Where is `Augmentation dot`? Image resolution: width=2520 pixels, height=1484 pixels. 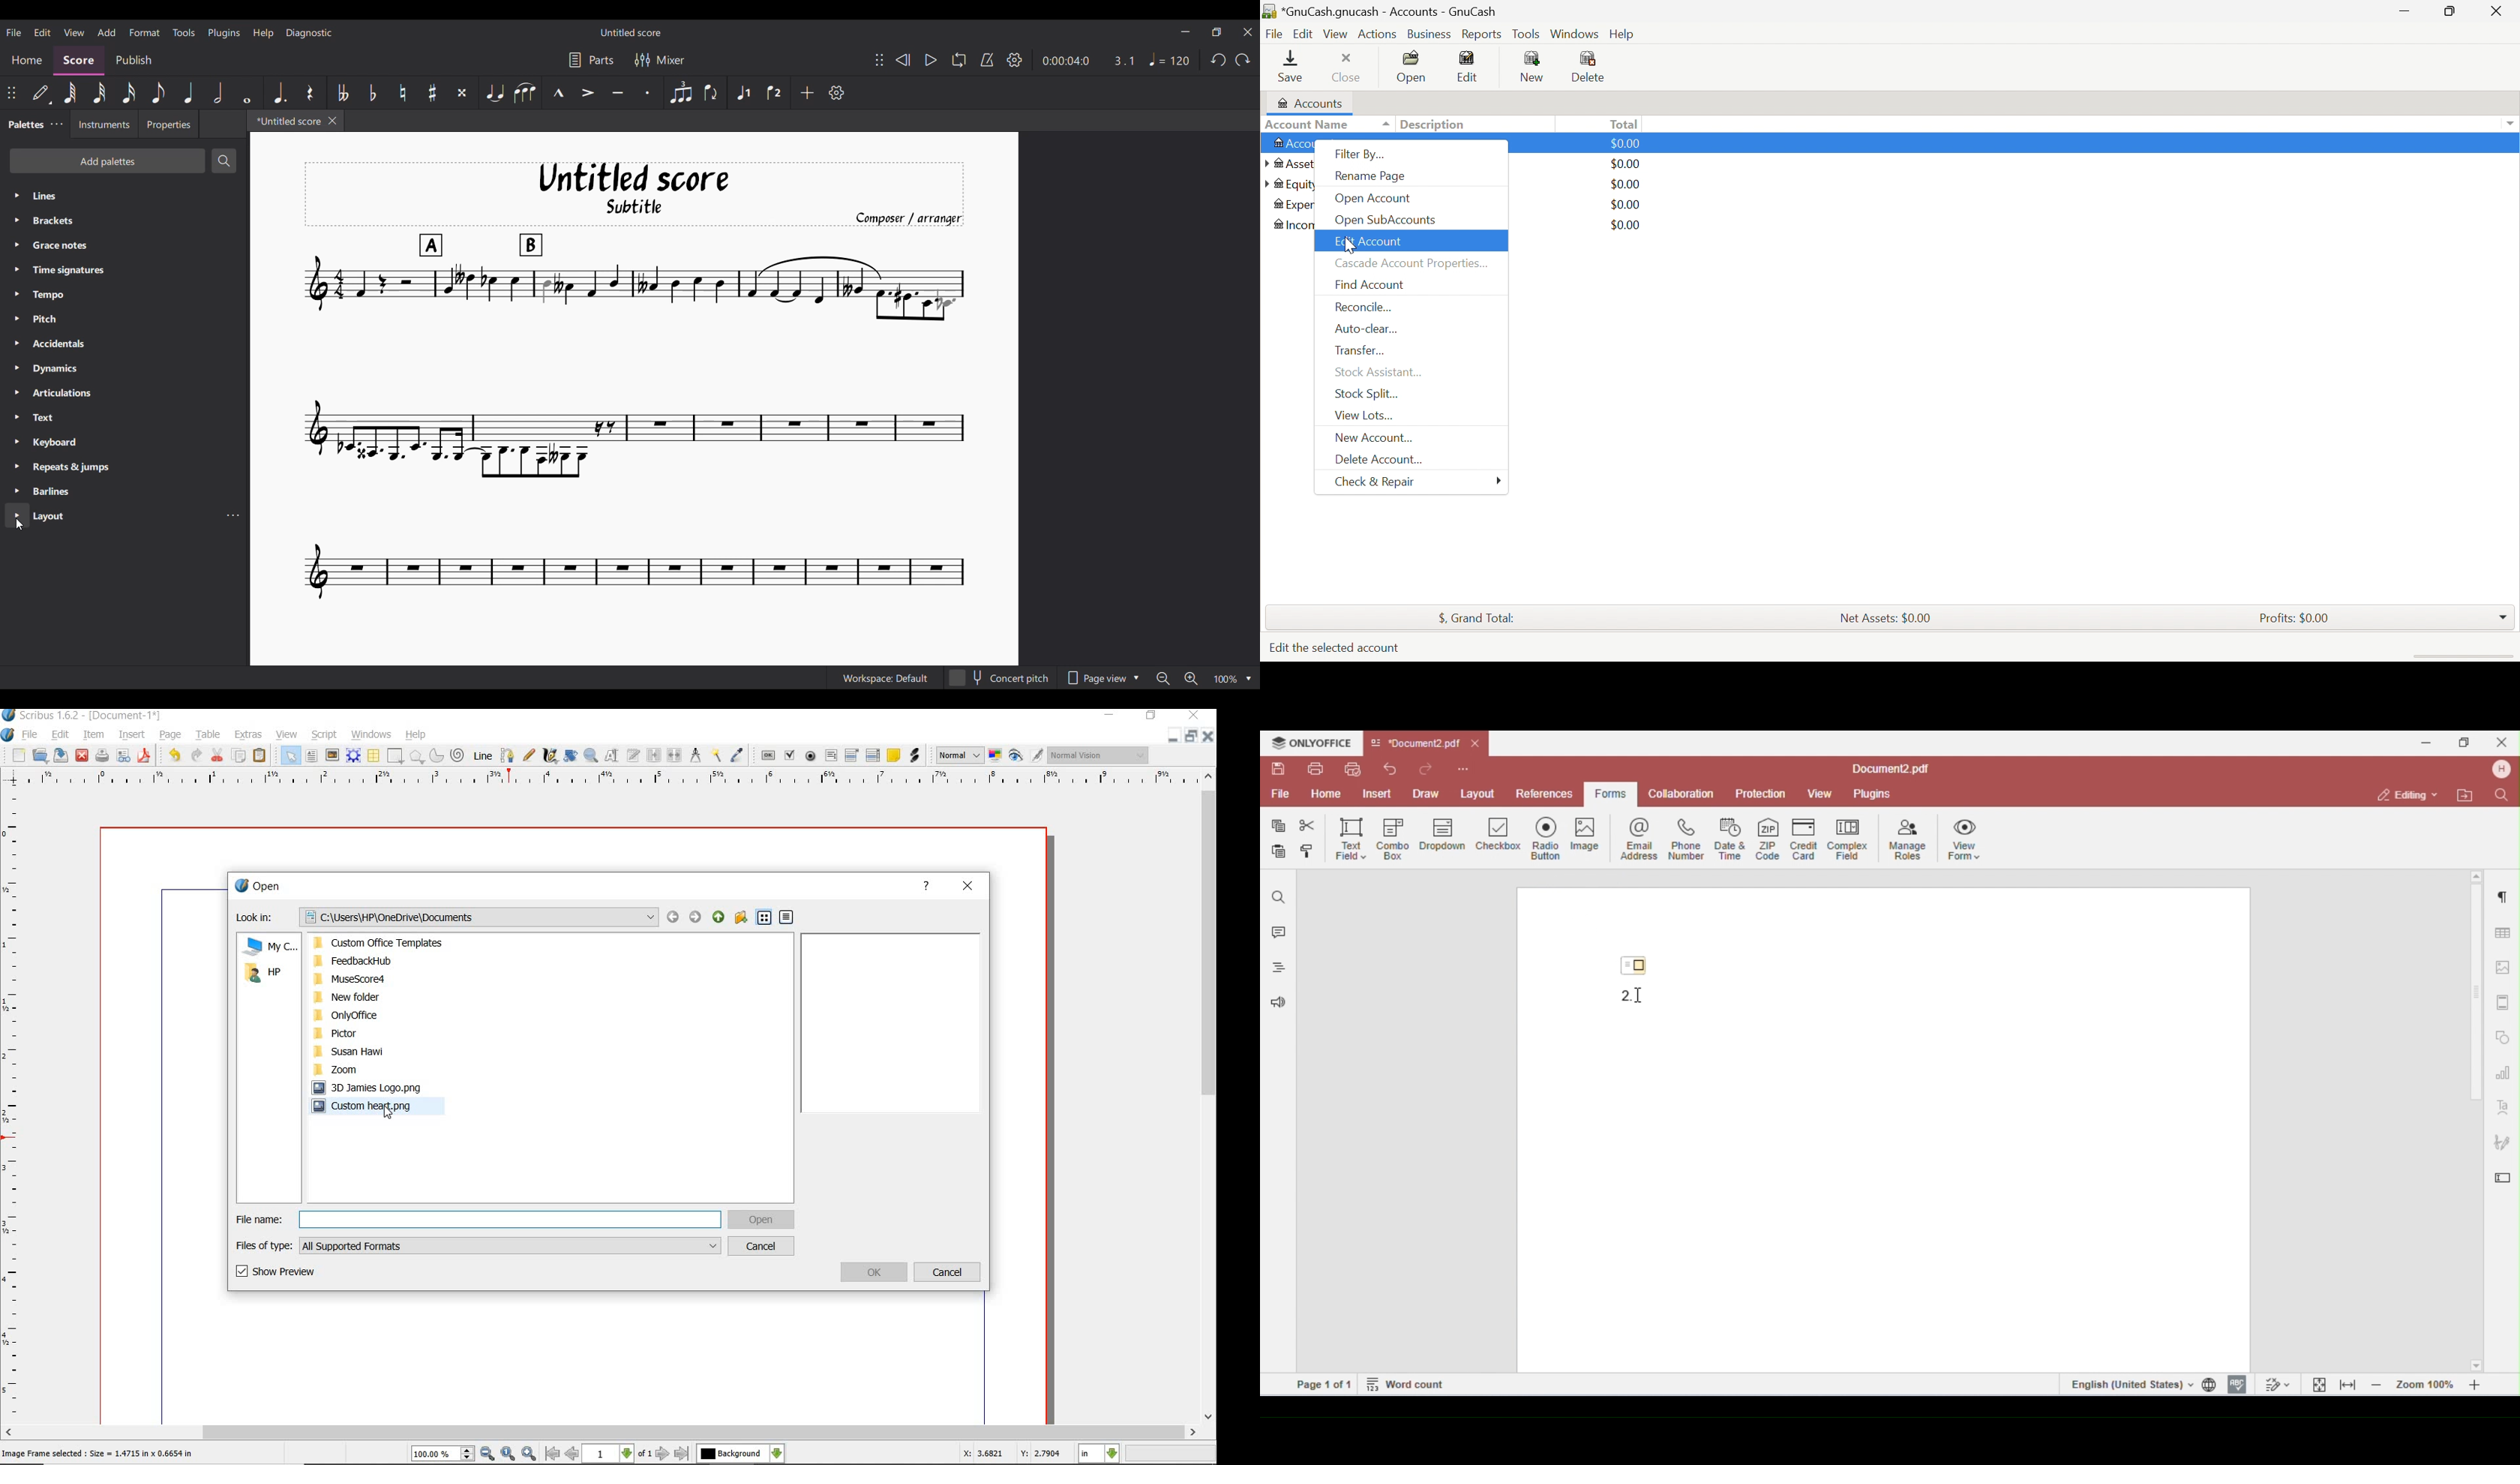 Augmentation dot is located at coordinates (278, 93).